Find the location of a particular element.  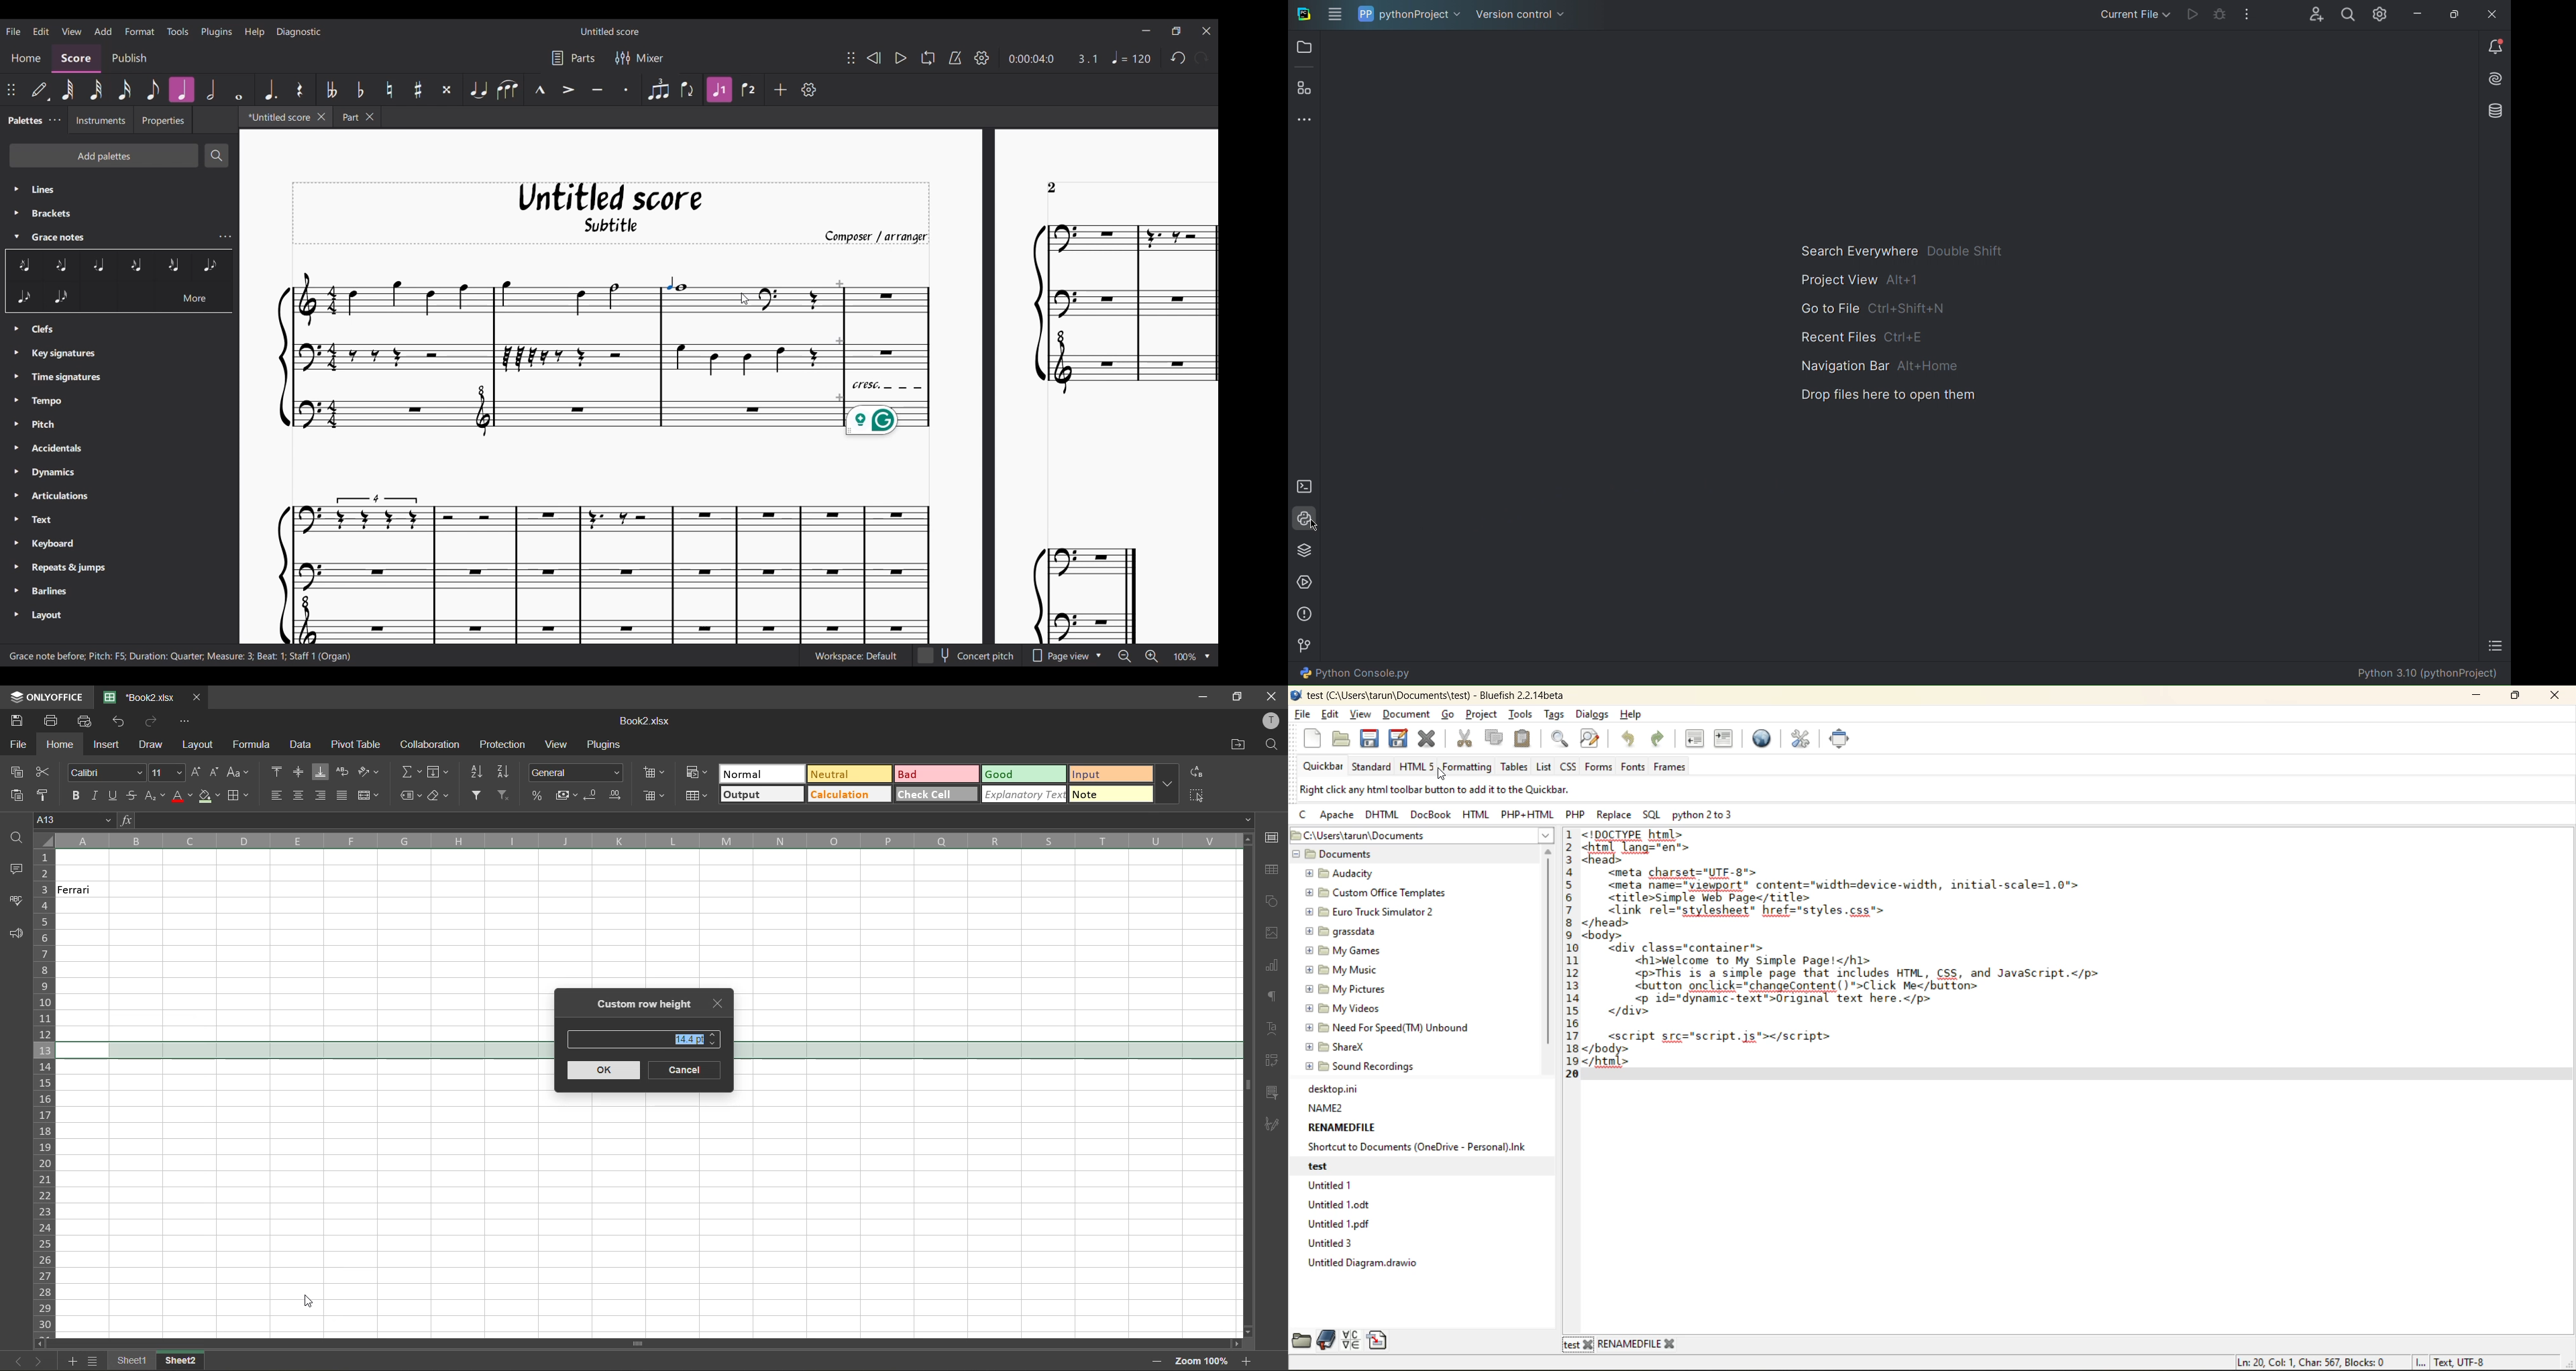

decrease decimal is located at coordinates (593, 795).